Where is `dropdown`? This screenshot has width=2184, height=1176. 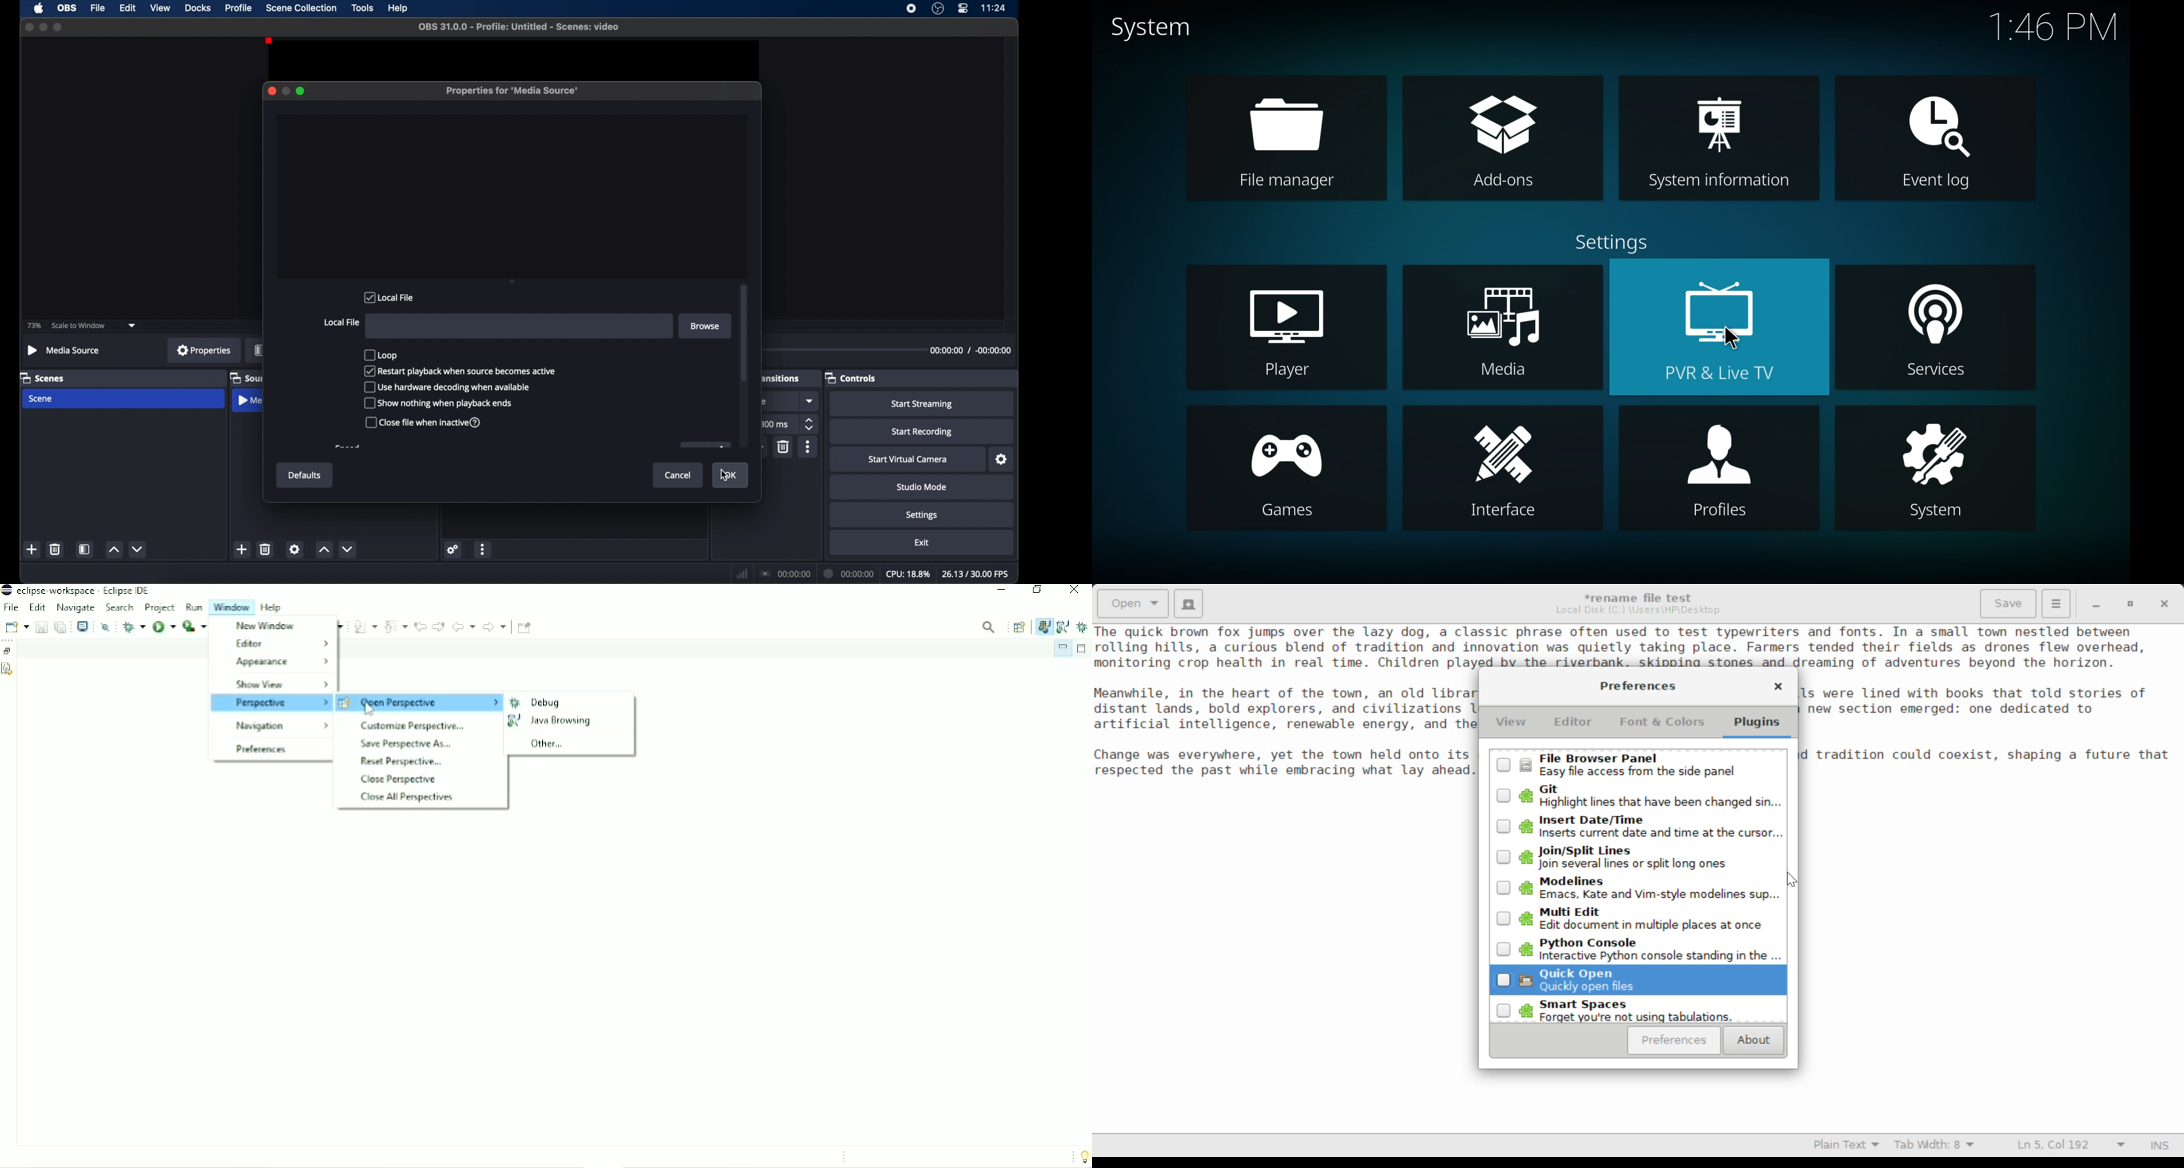
dropdown is located at coordinates (811, 401).